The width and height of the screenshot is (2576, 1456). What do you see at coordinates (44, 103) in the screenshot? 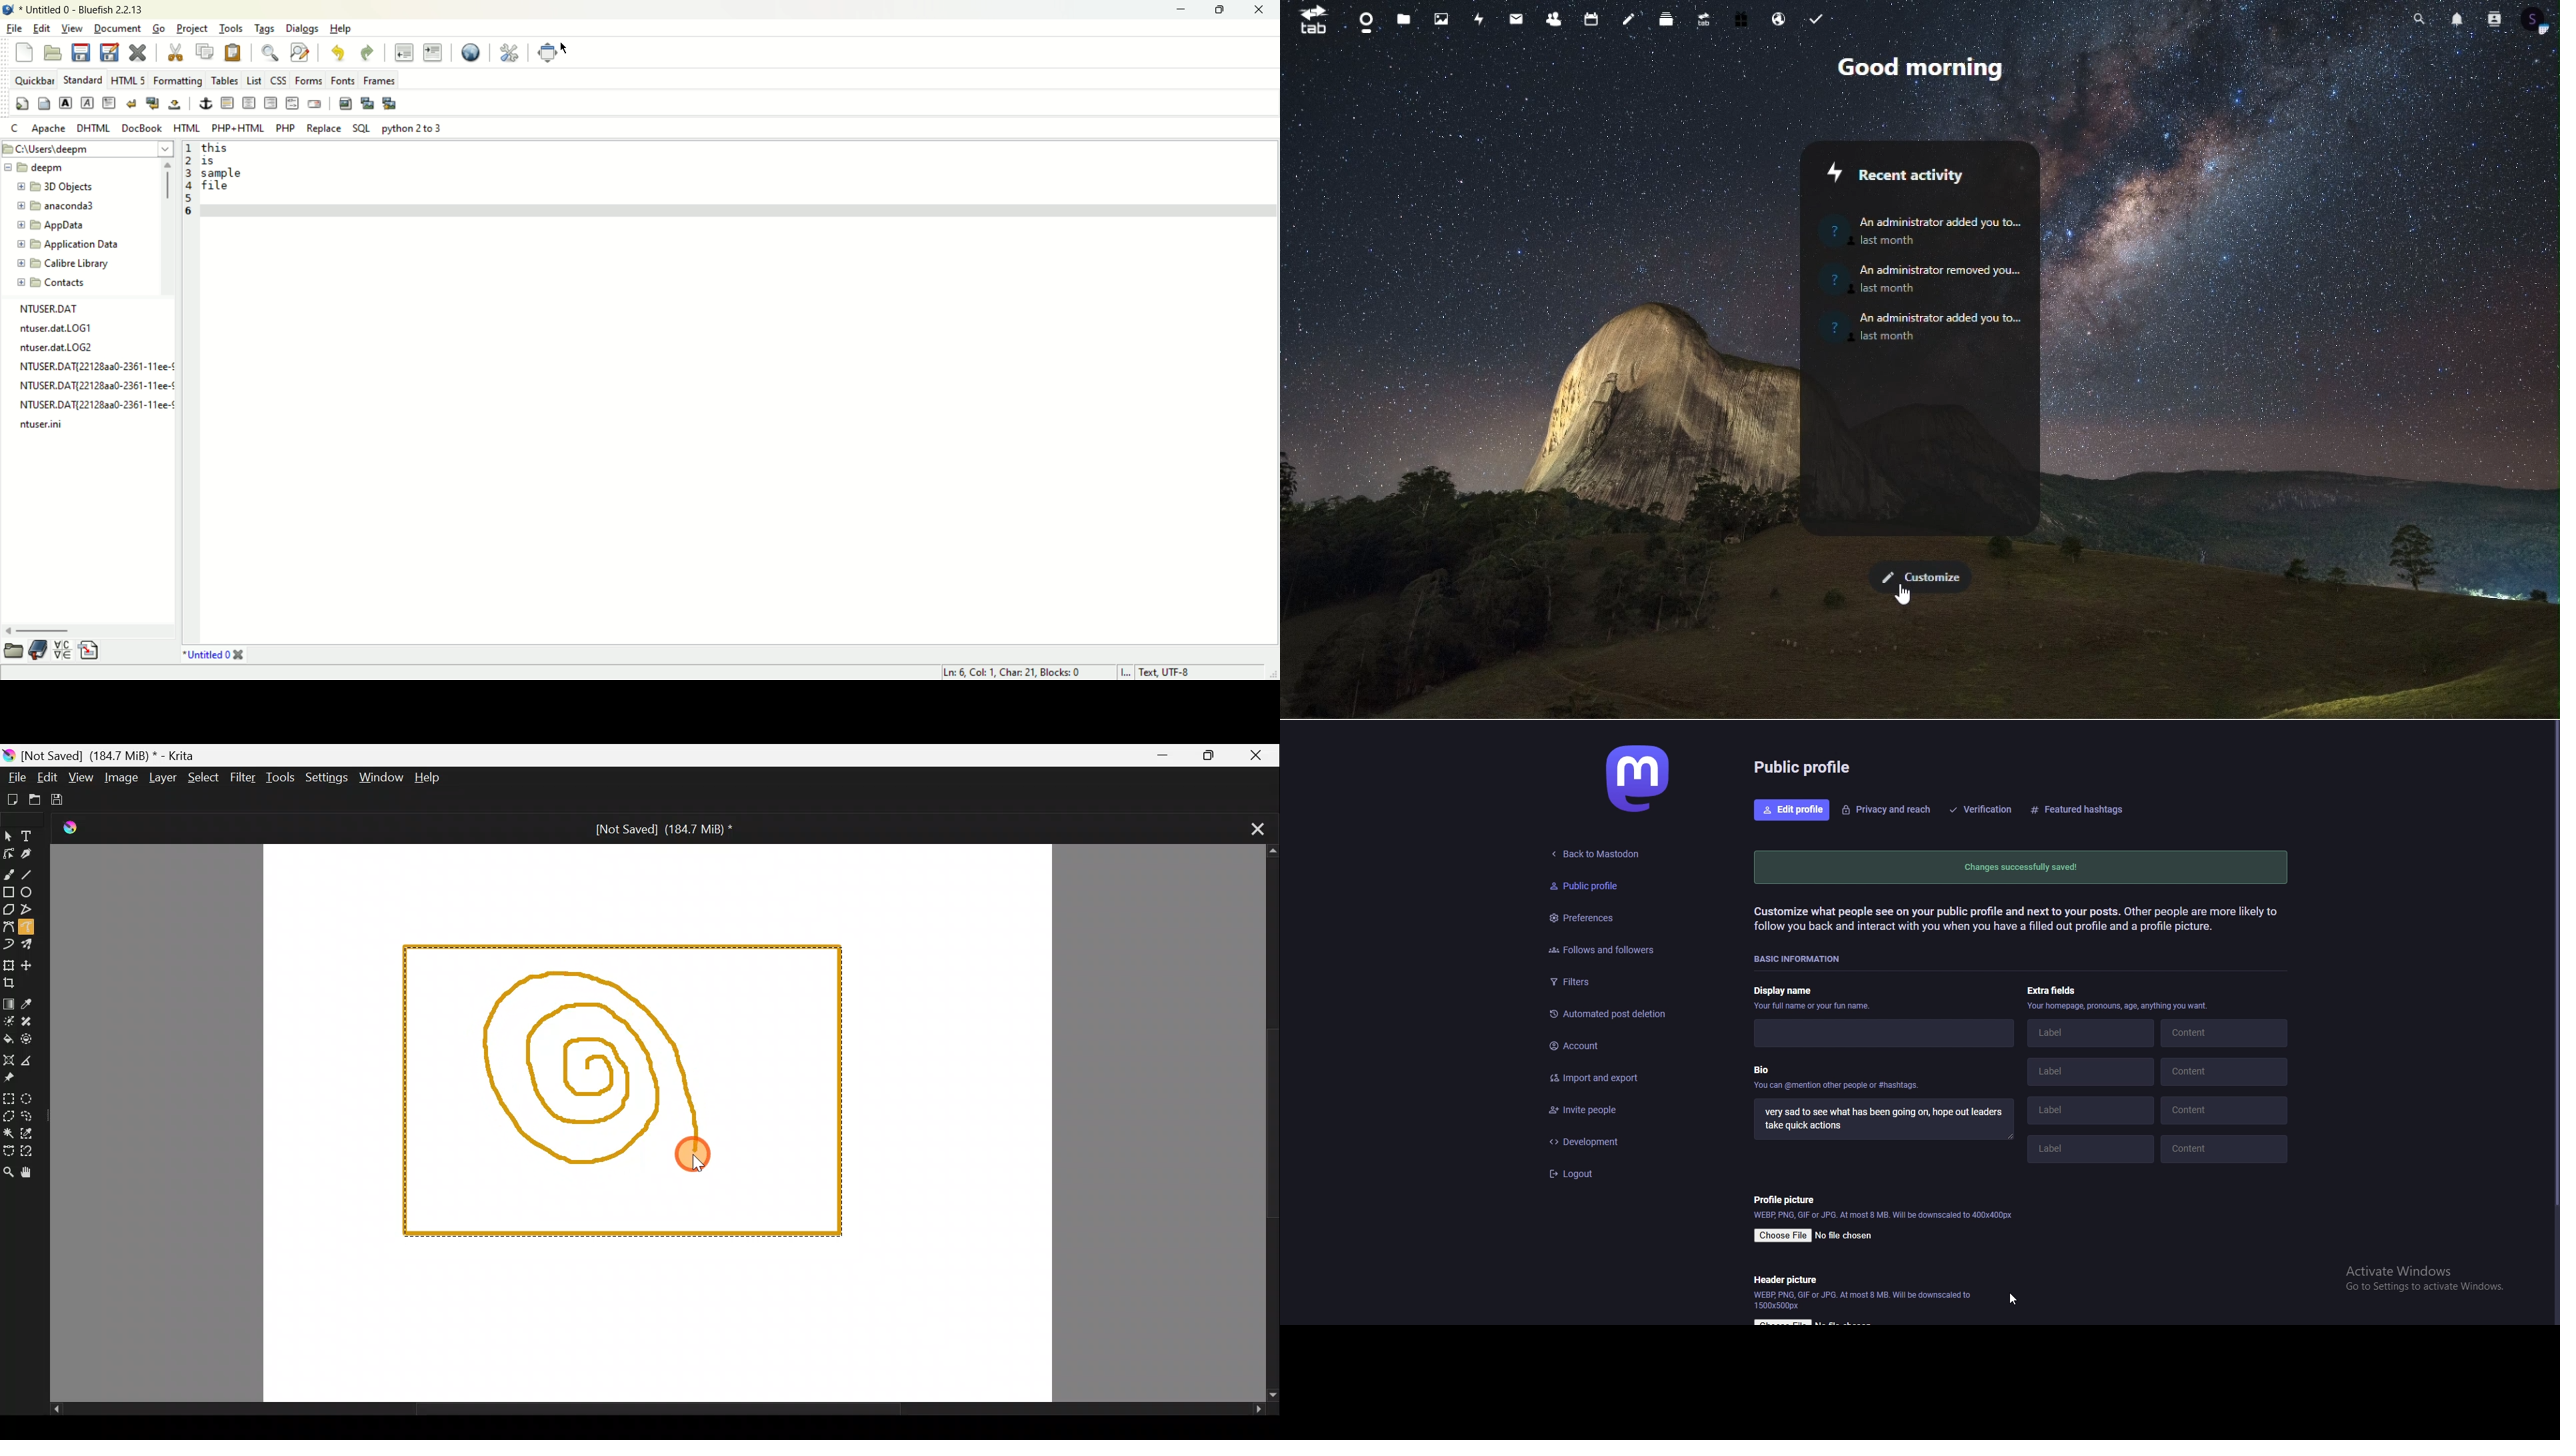
I see `body` at bounding box center [44, 103].